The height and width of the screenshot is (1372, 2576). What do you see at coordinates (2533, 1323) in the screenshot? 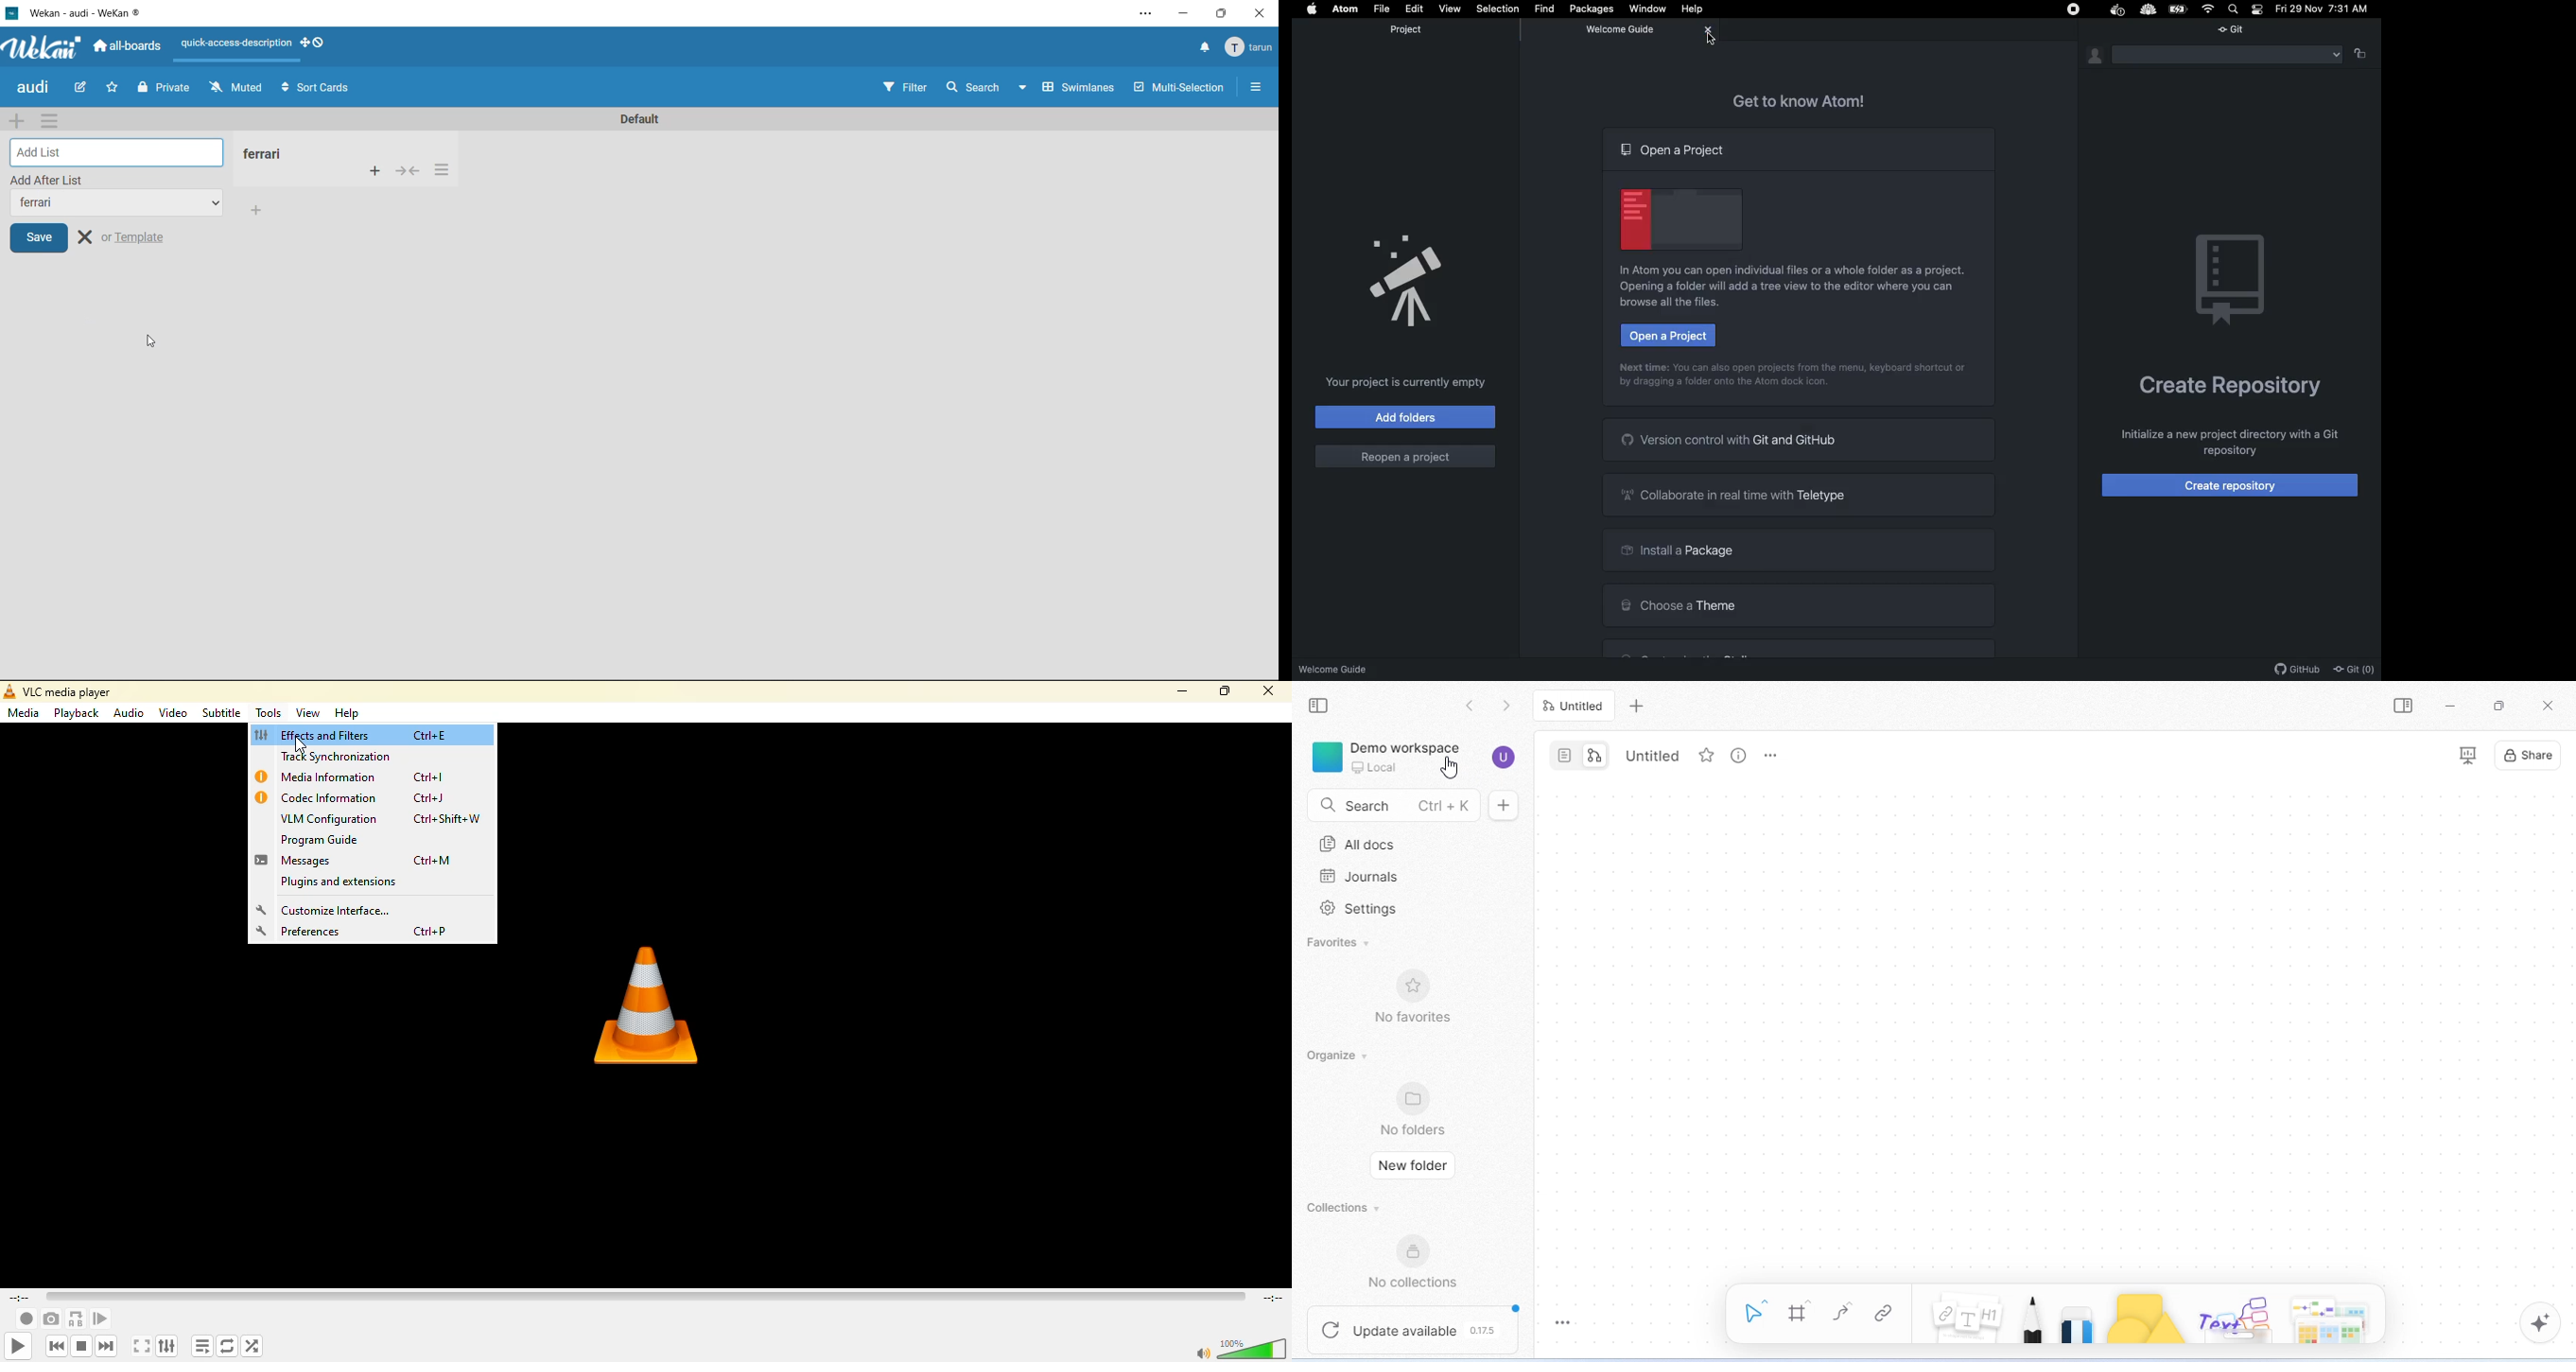
I see `AI assistant` at bounding box center [2533, 1323].